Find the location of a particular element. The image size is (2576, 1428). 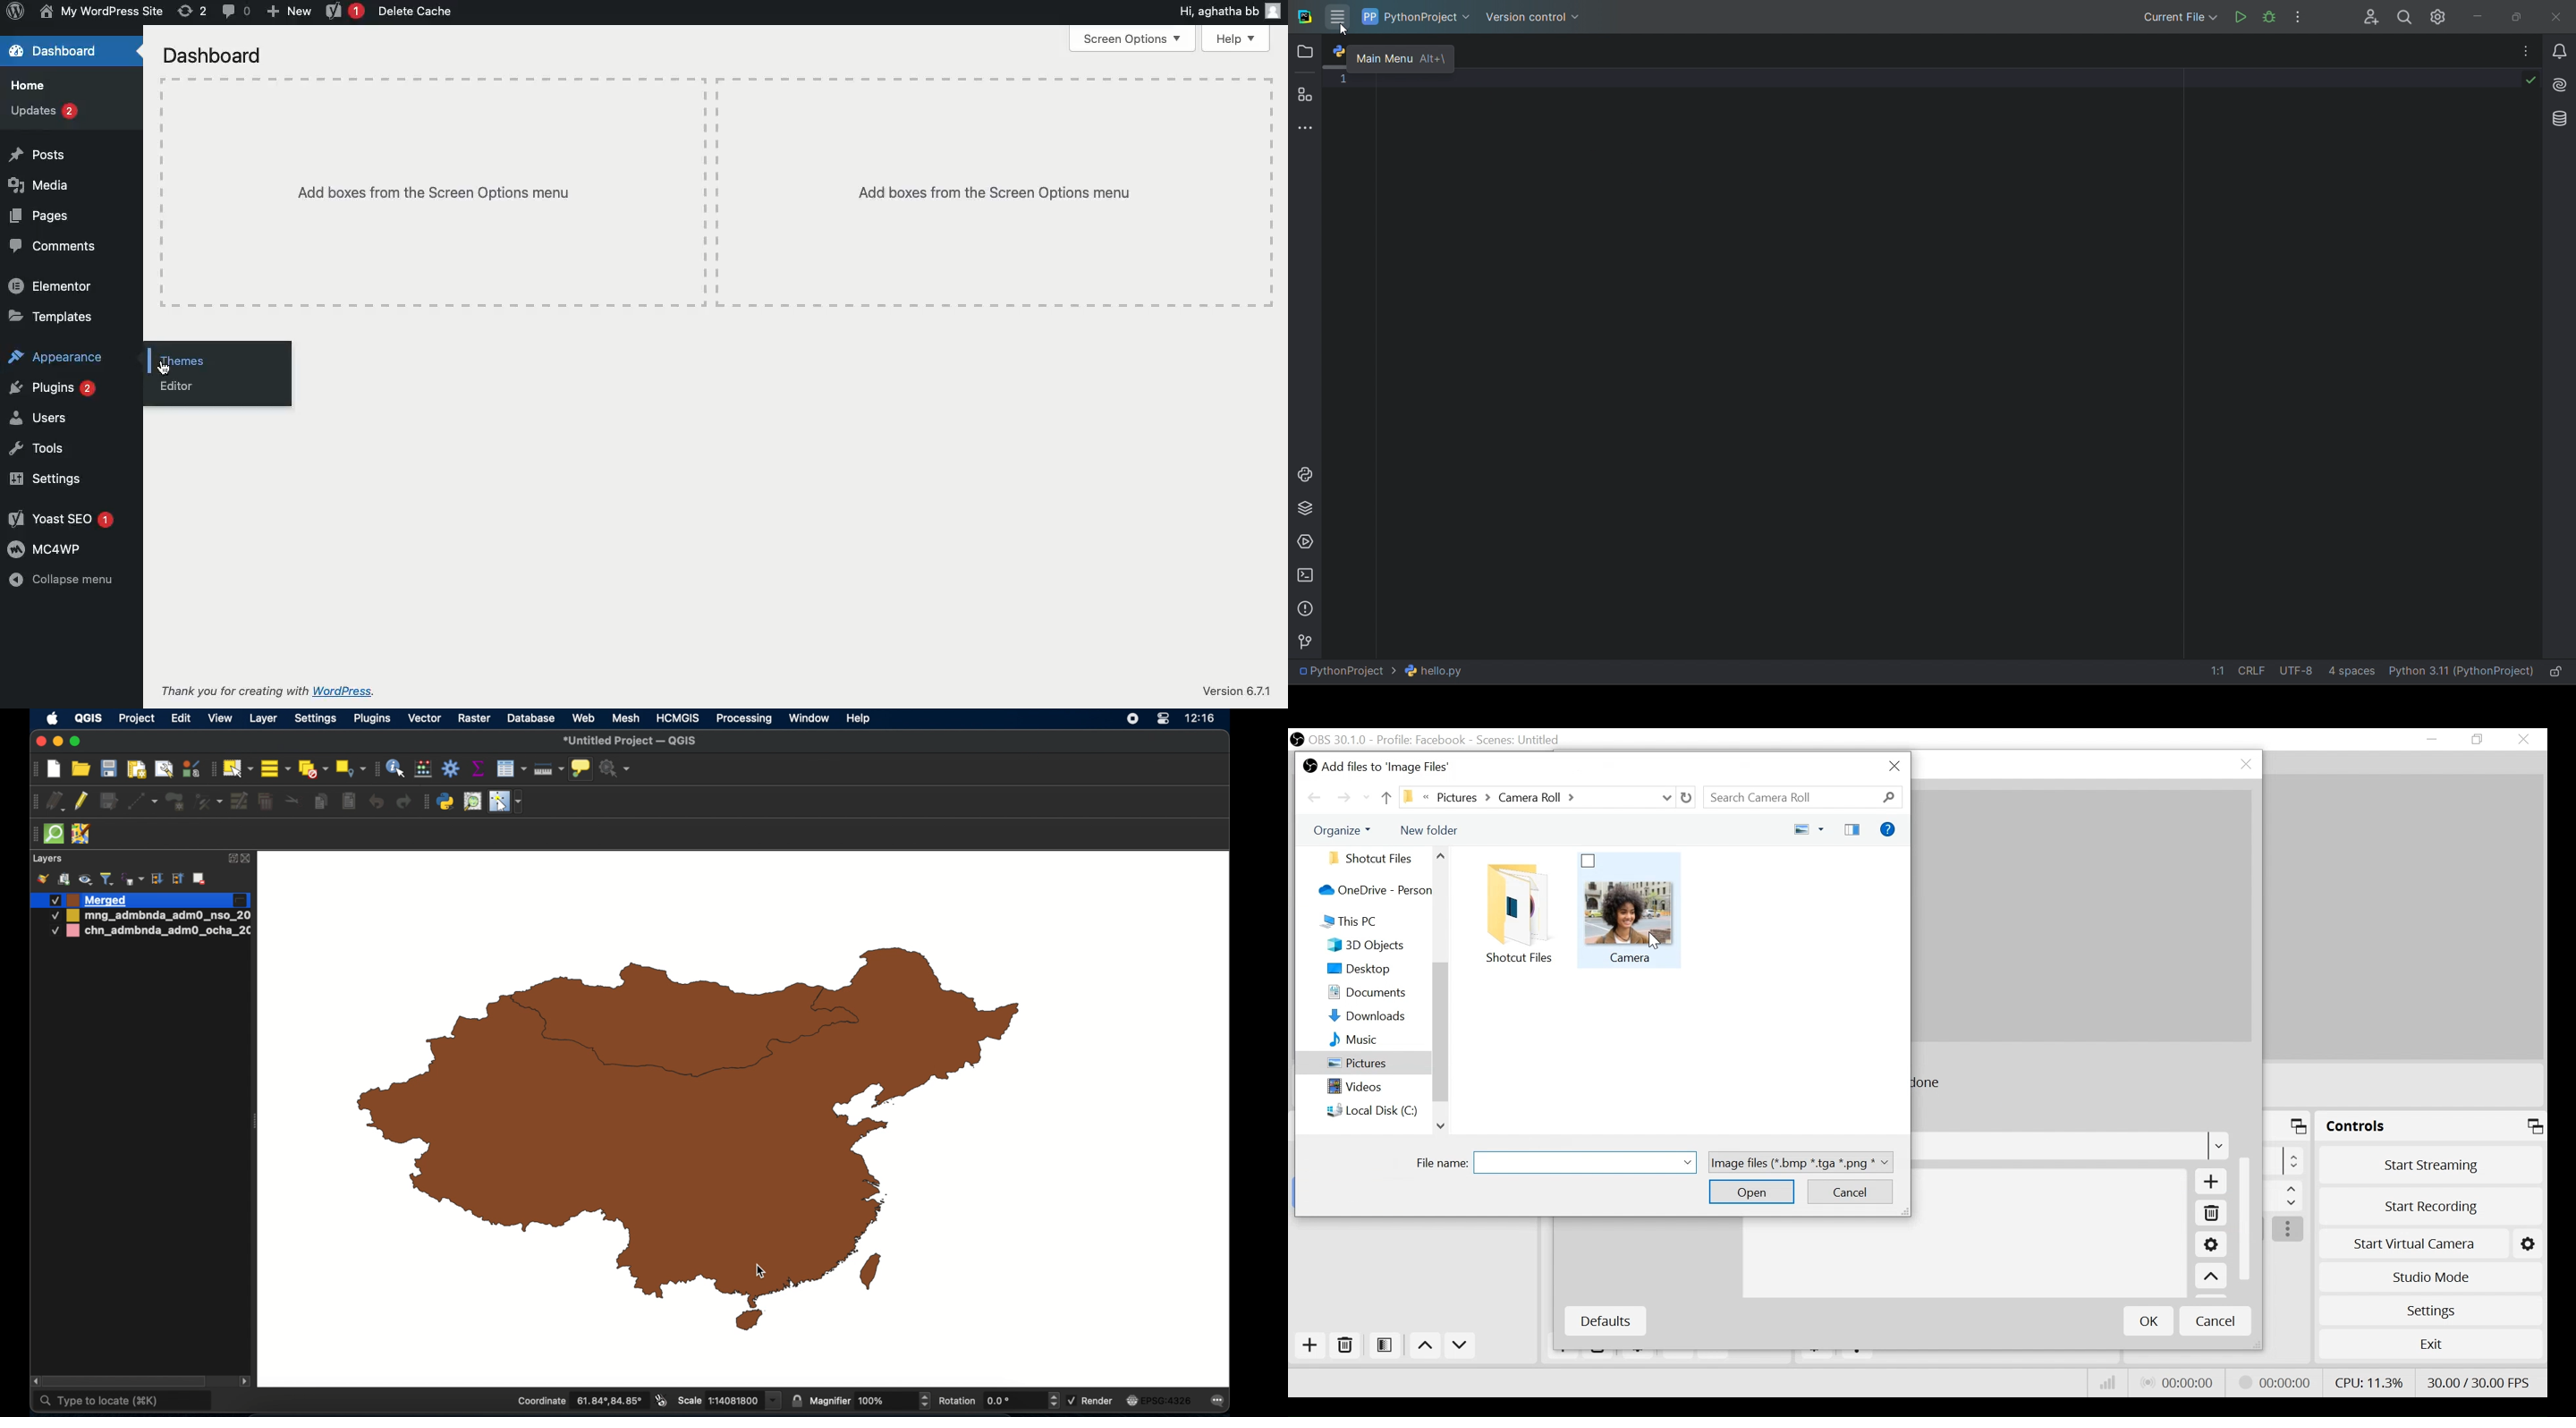

Move Forward is located at coordinates (1346, 798).